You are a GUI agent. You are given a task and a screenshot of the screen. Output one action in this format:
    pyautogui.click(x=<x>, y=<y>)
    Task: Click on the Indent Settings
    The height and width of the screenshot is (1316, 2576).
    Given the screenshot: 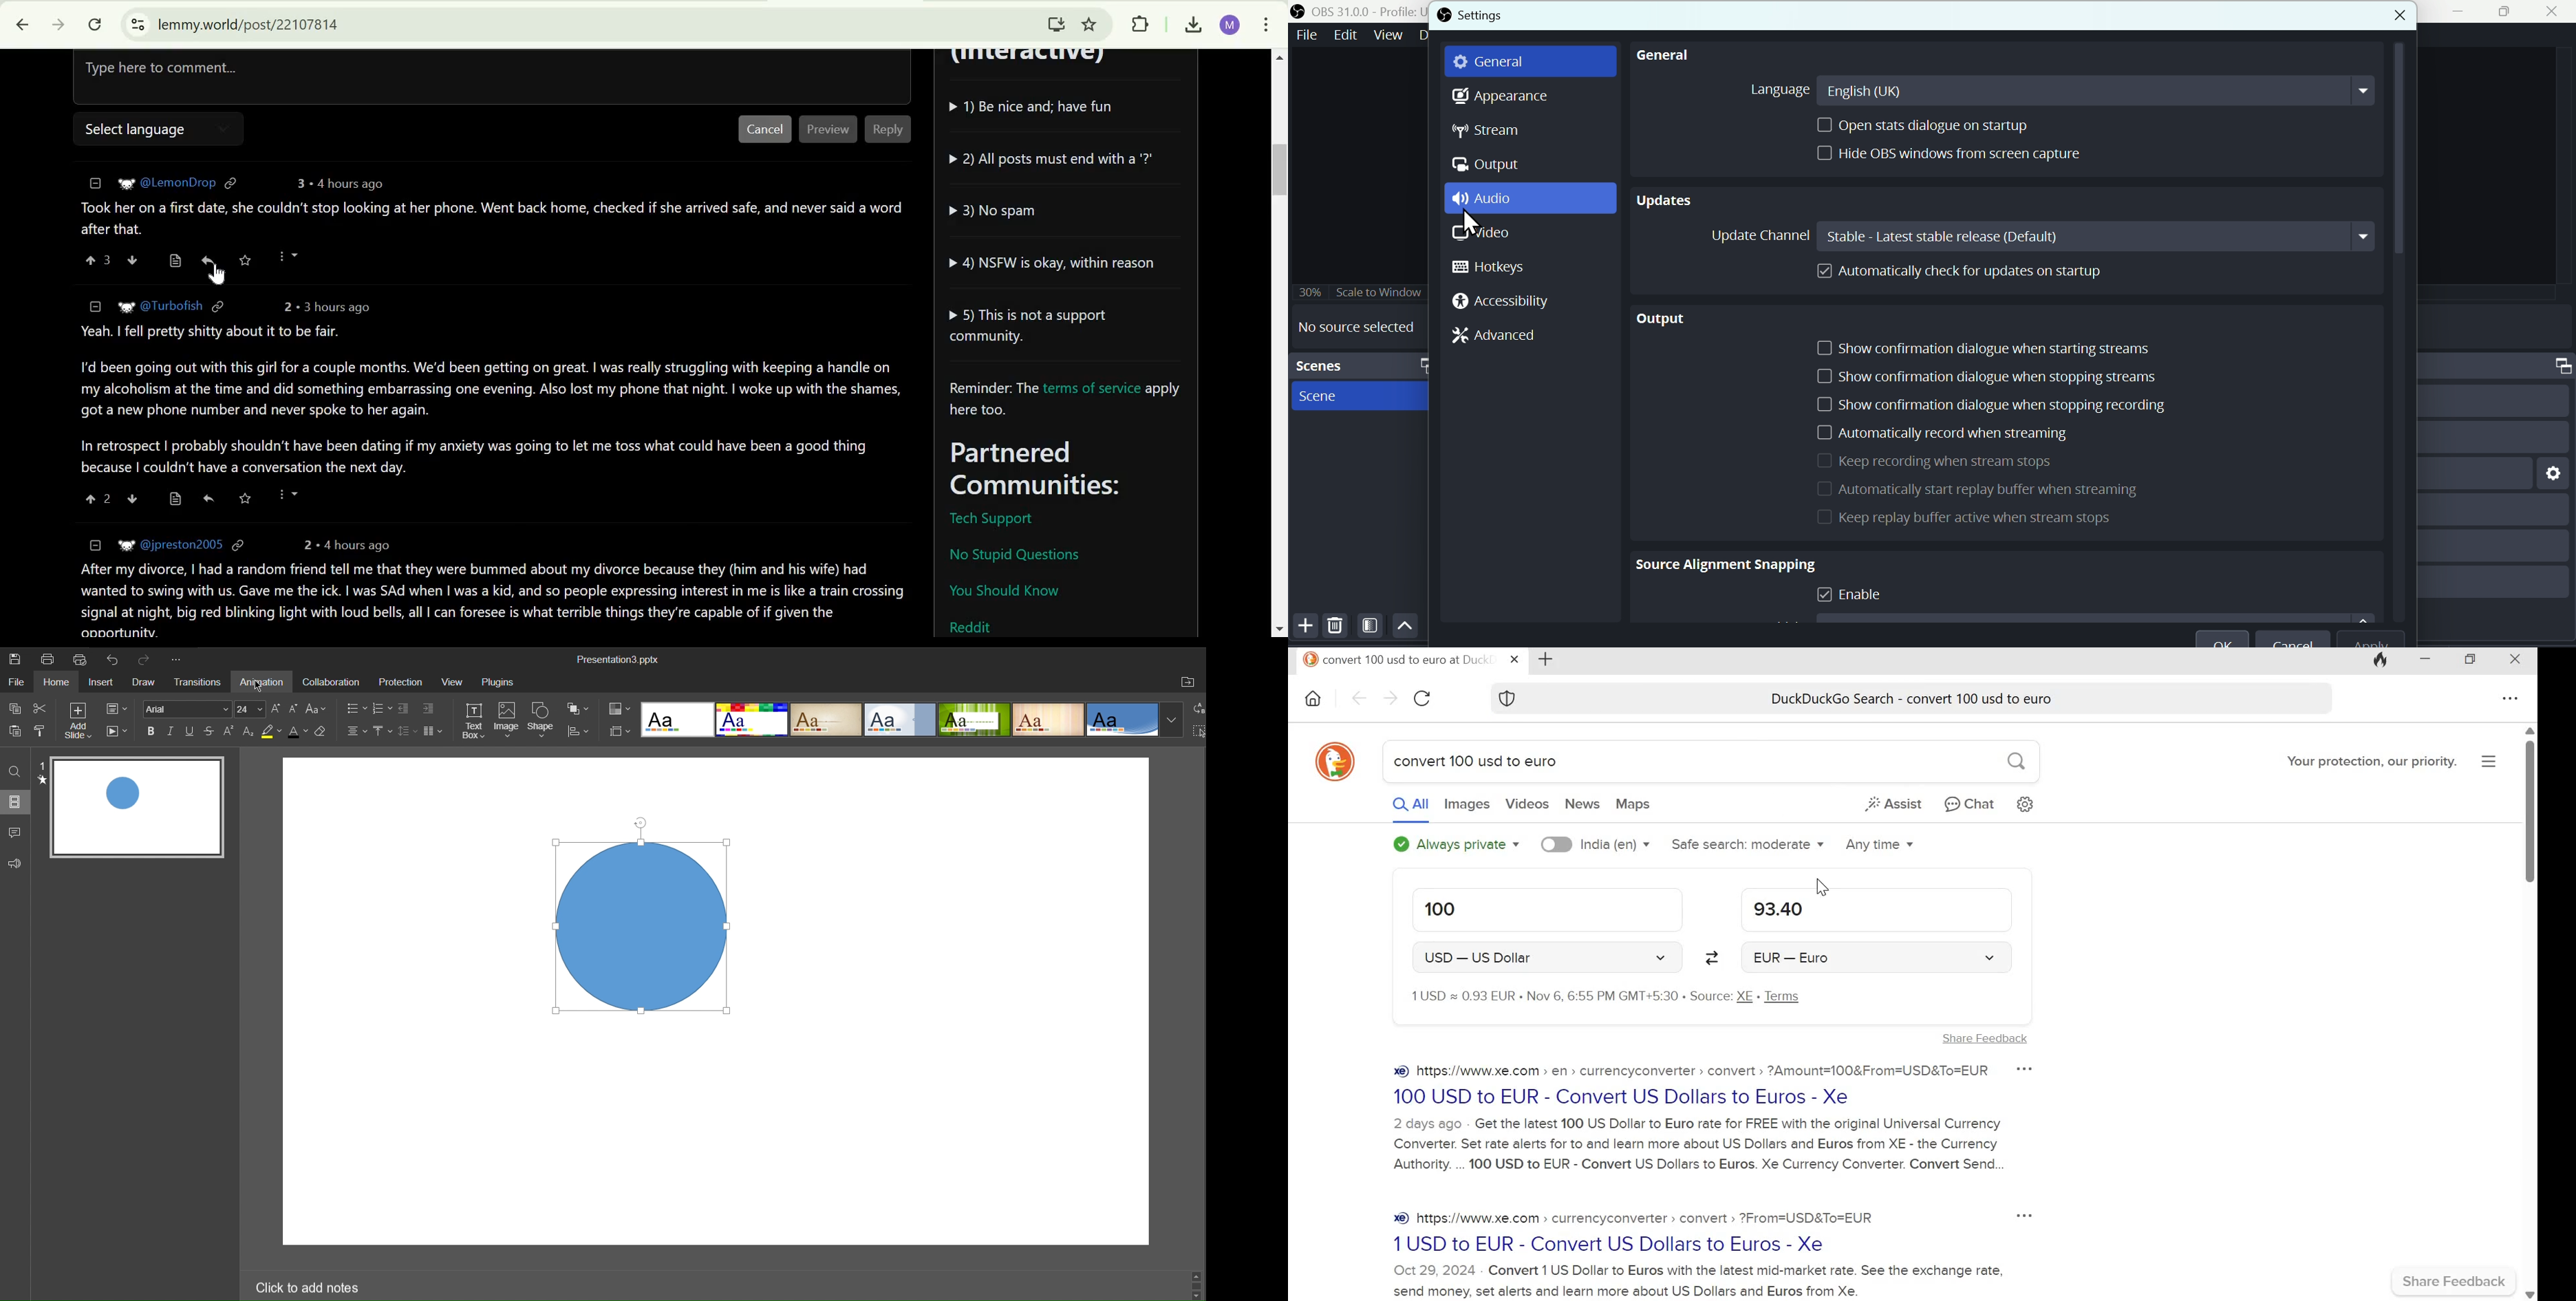 What is the action you would take?
    pyautogui.click(x=405, y=707)
    